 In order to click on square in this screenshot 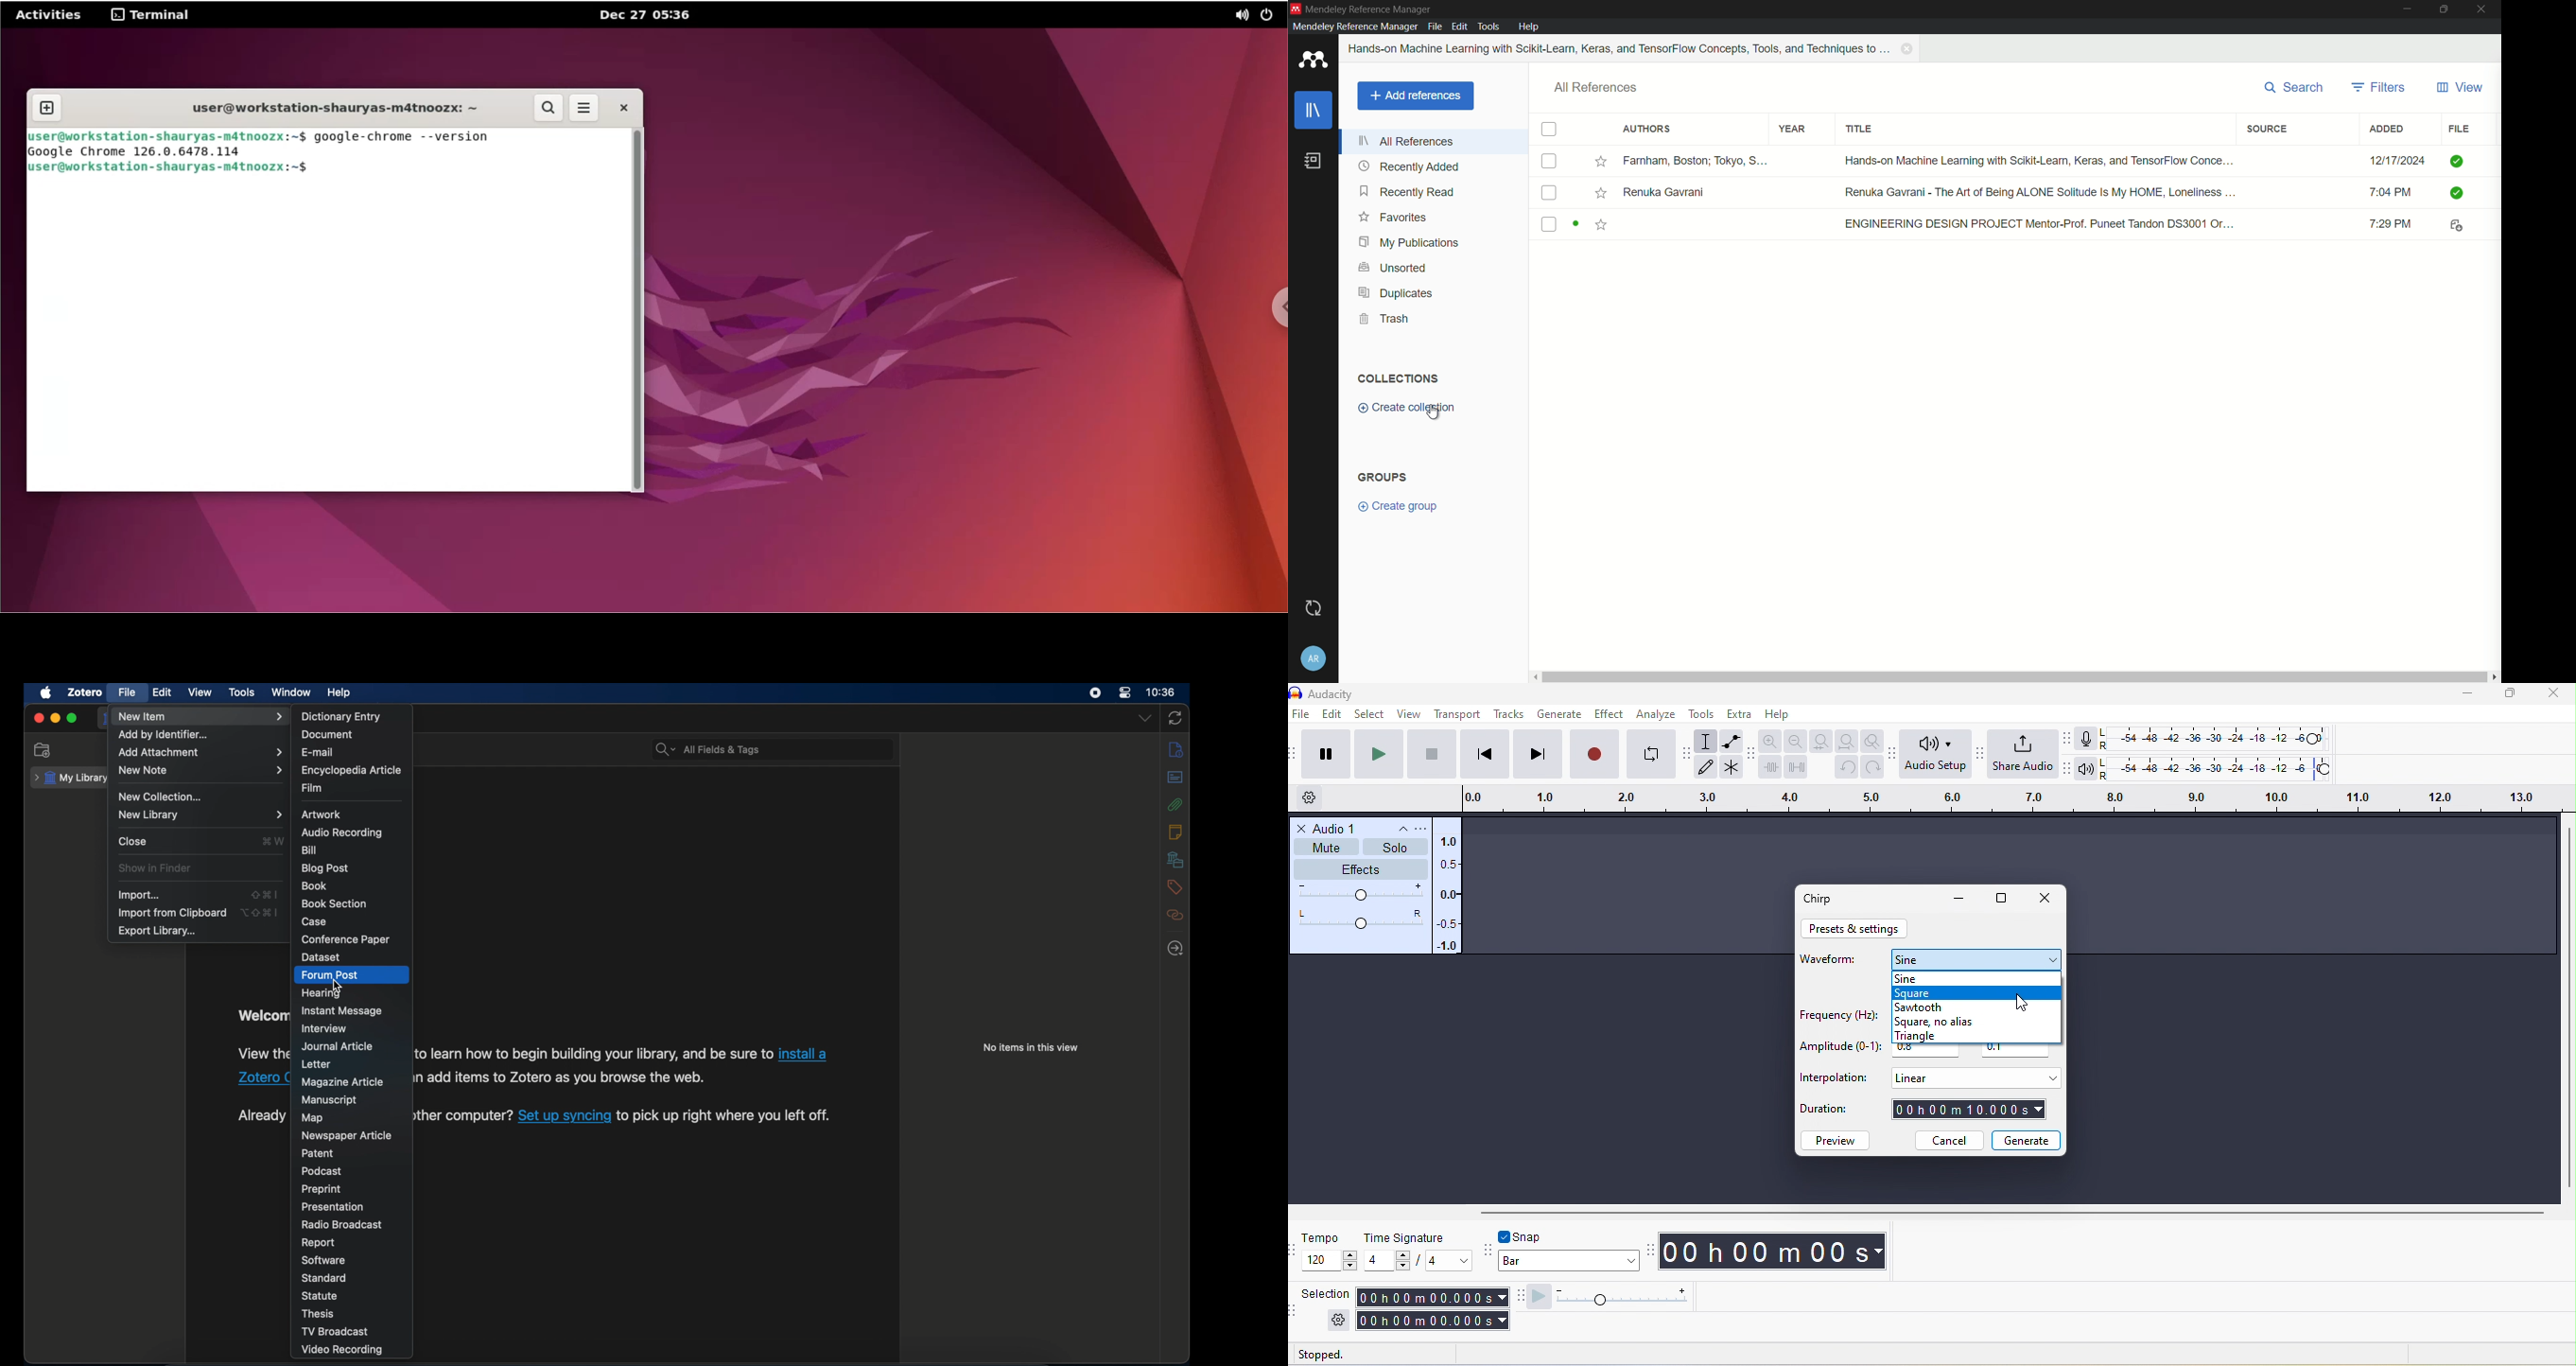, I will do `click(1976, 993)`.